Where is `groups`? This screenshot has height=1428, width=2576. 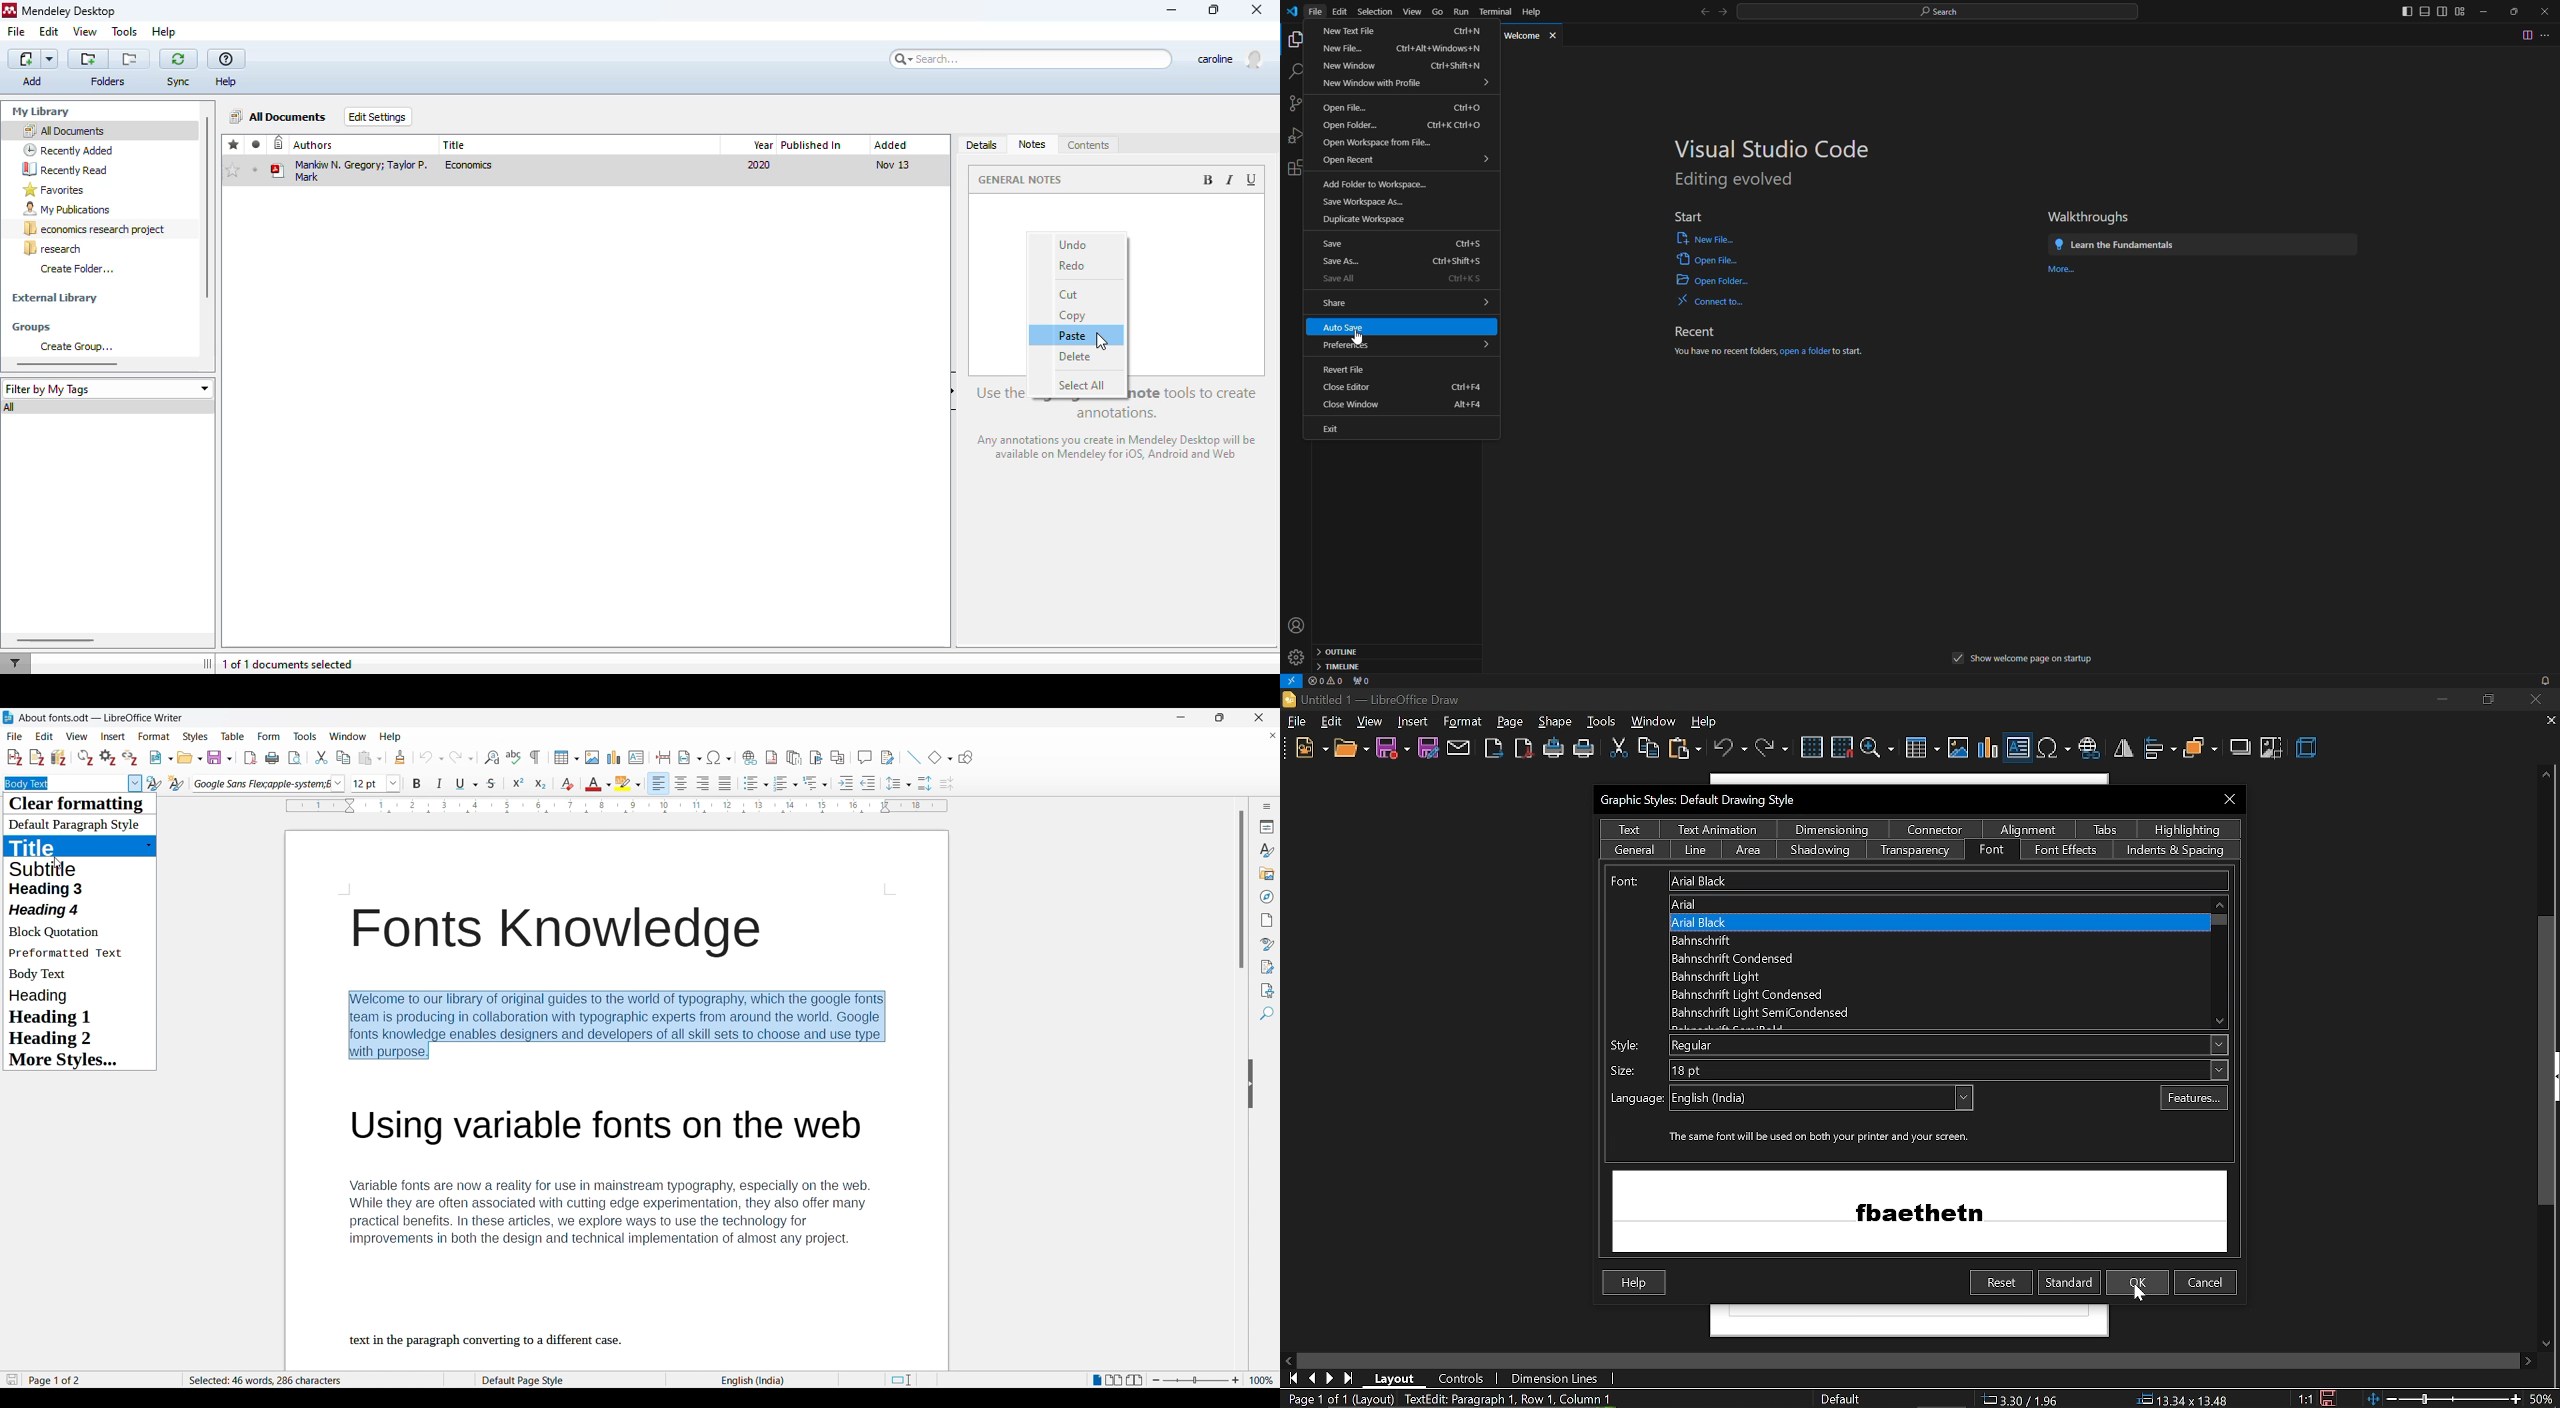
groups is located at coordinates (32, 328).